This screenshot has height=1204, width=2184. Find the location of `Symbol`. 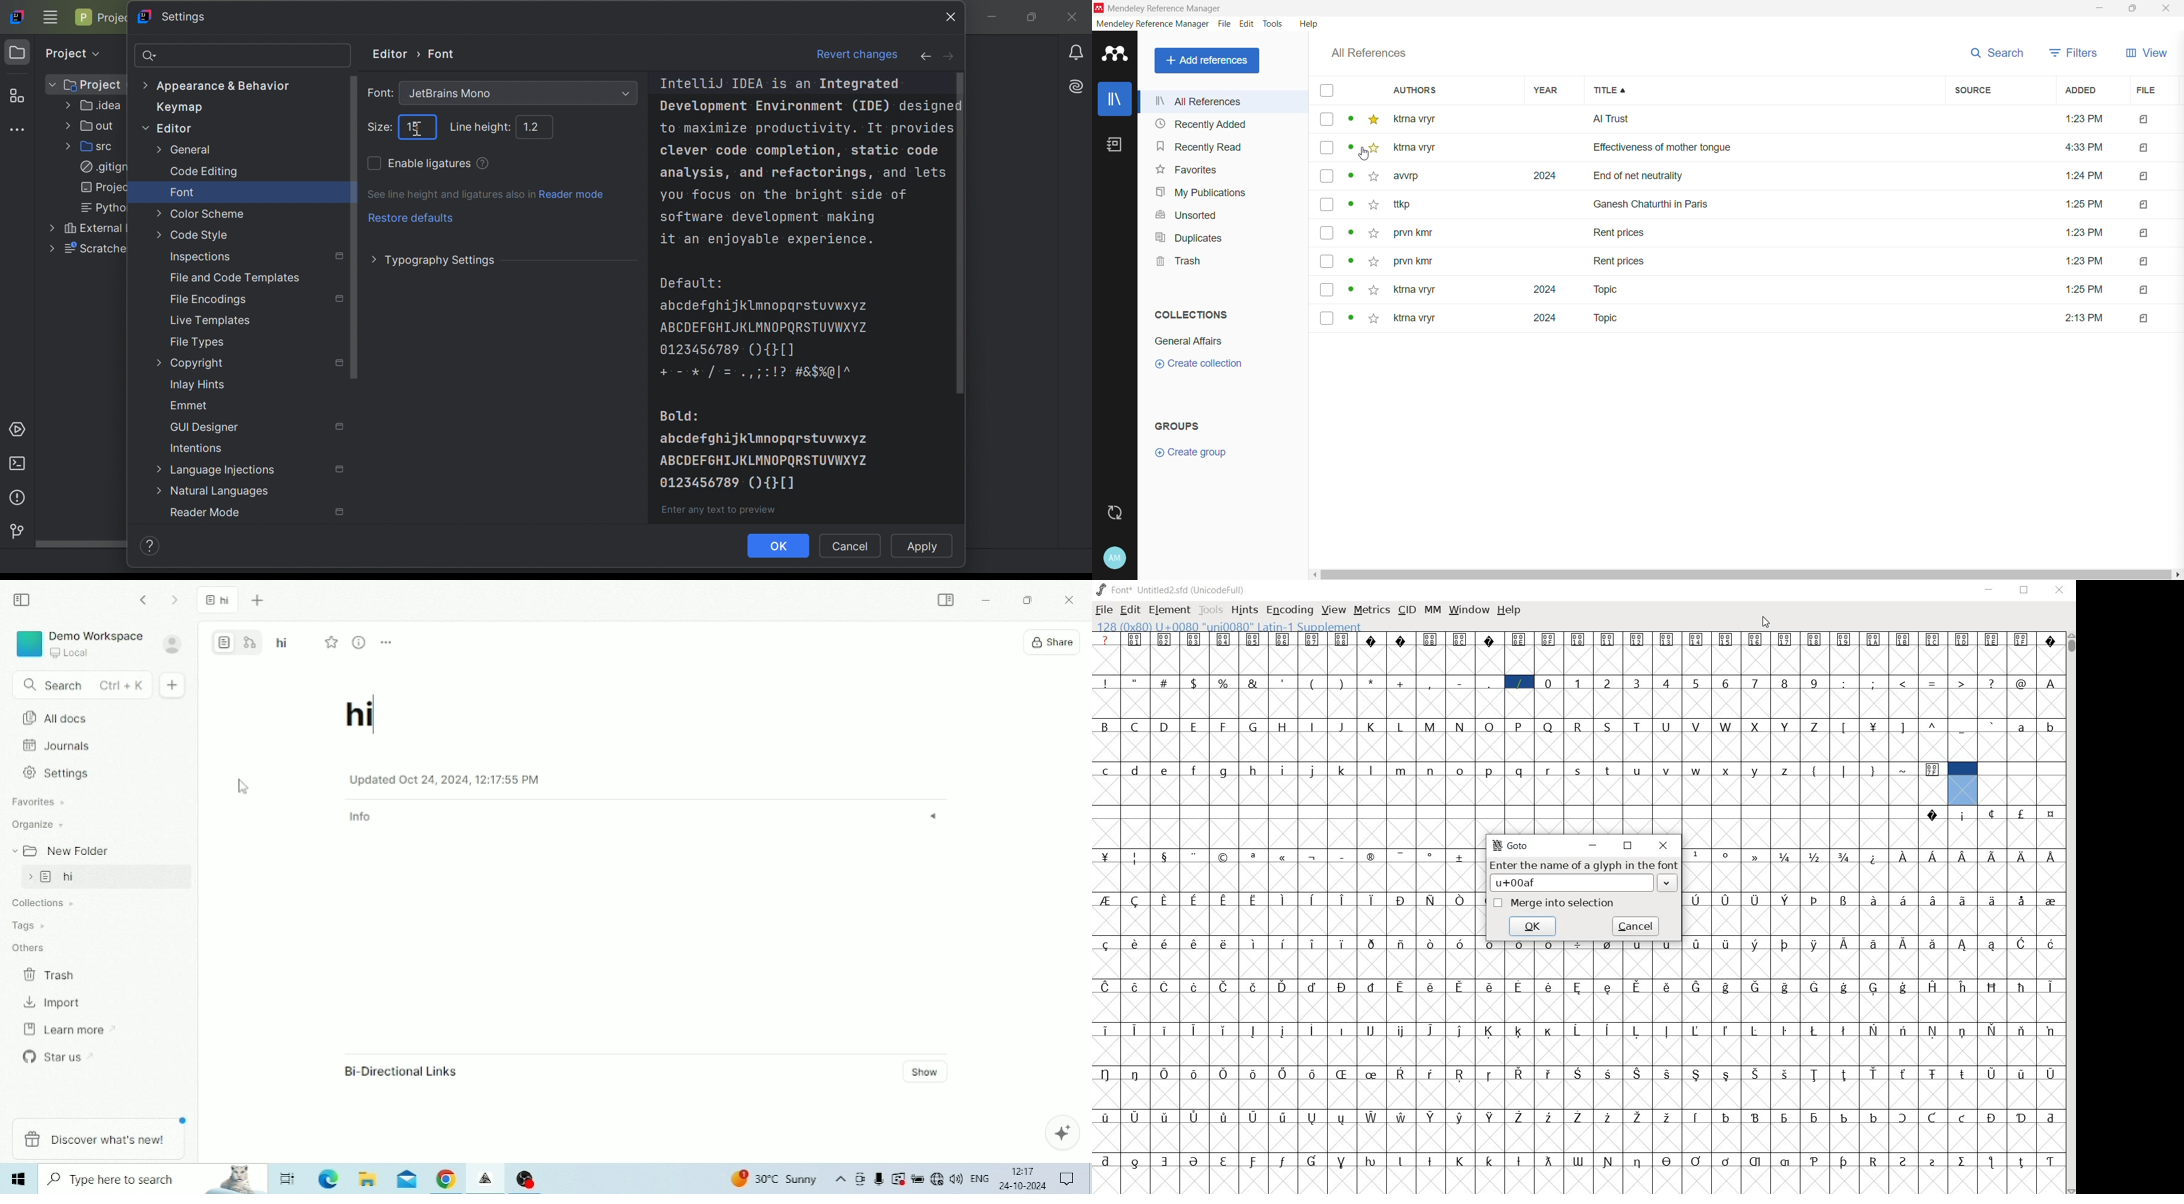

Symbol is located at coordinates (1609, 986).